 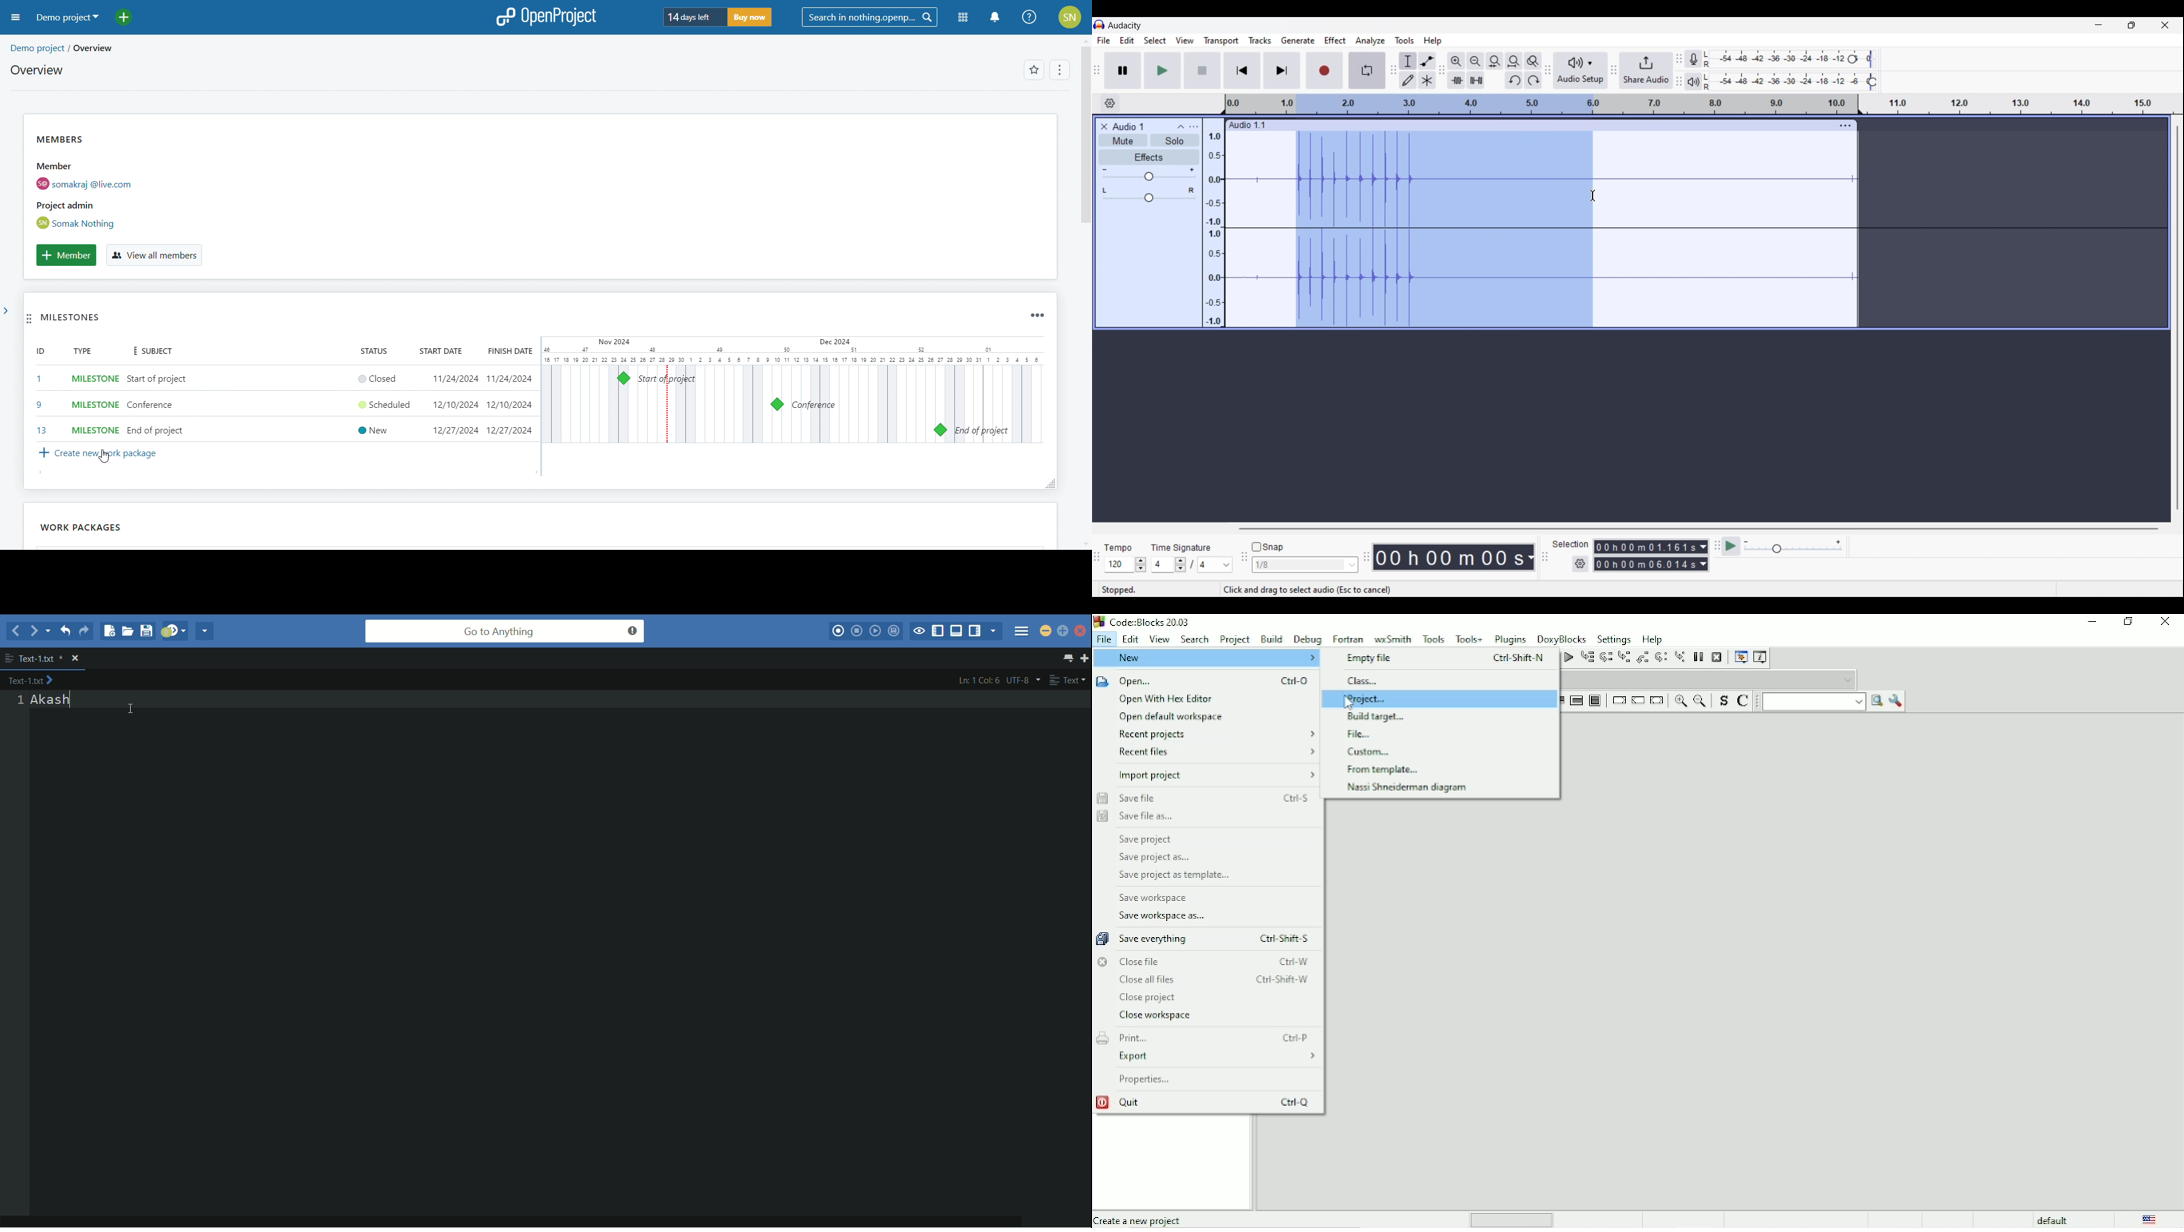 What do you see at coordinates (1746, 542) in the screenshot?
I see `Minimum playback speed` at bounding box center [1746, 542].